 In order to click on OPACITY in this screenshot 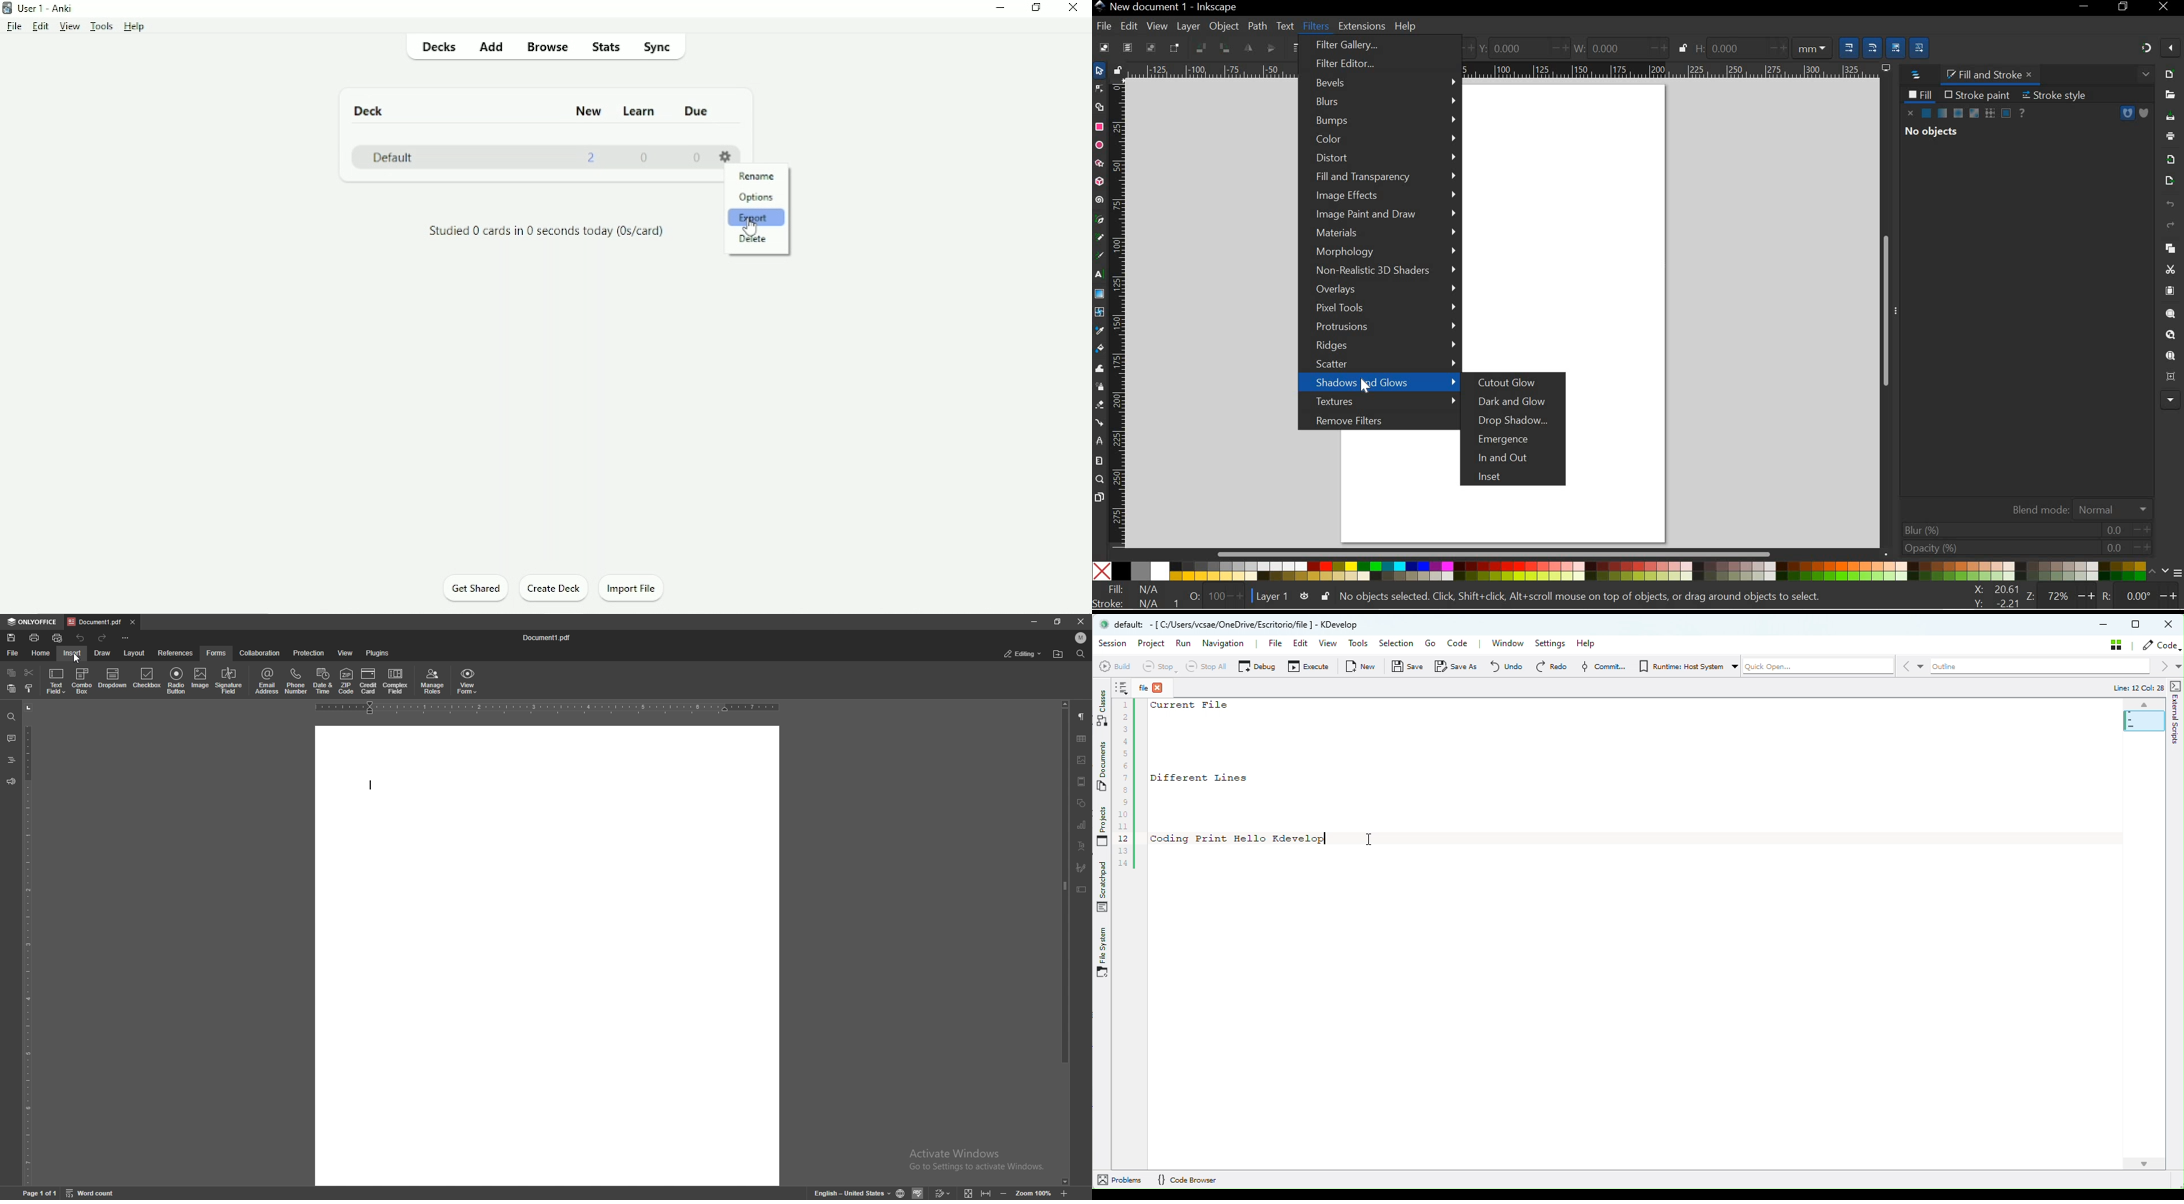, I will do `click(2022, 548)`.